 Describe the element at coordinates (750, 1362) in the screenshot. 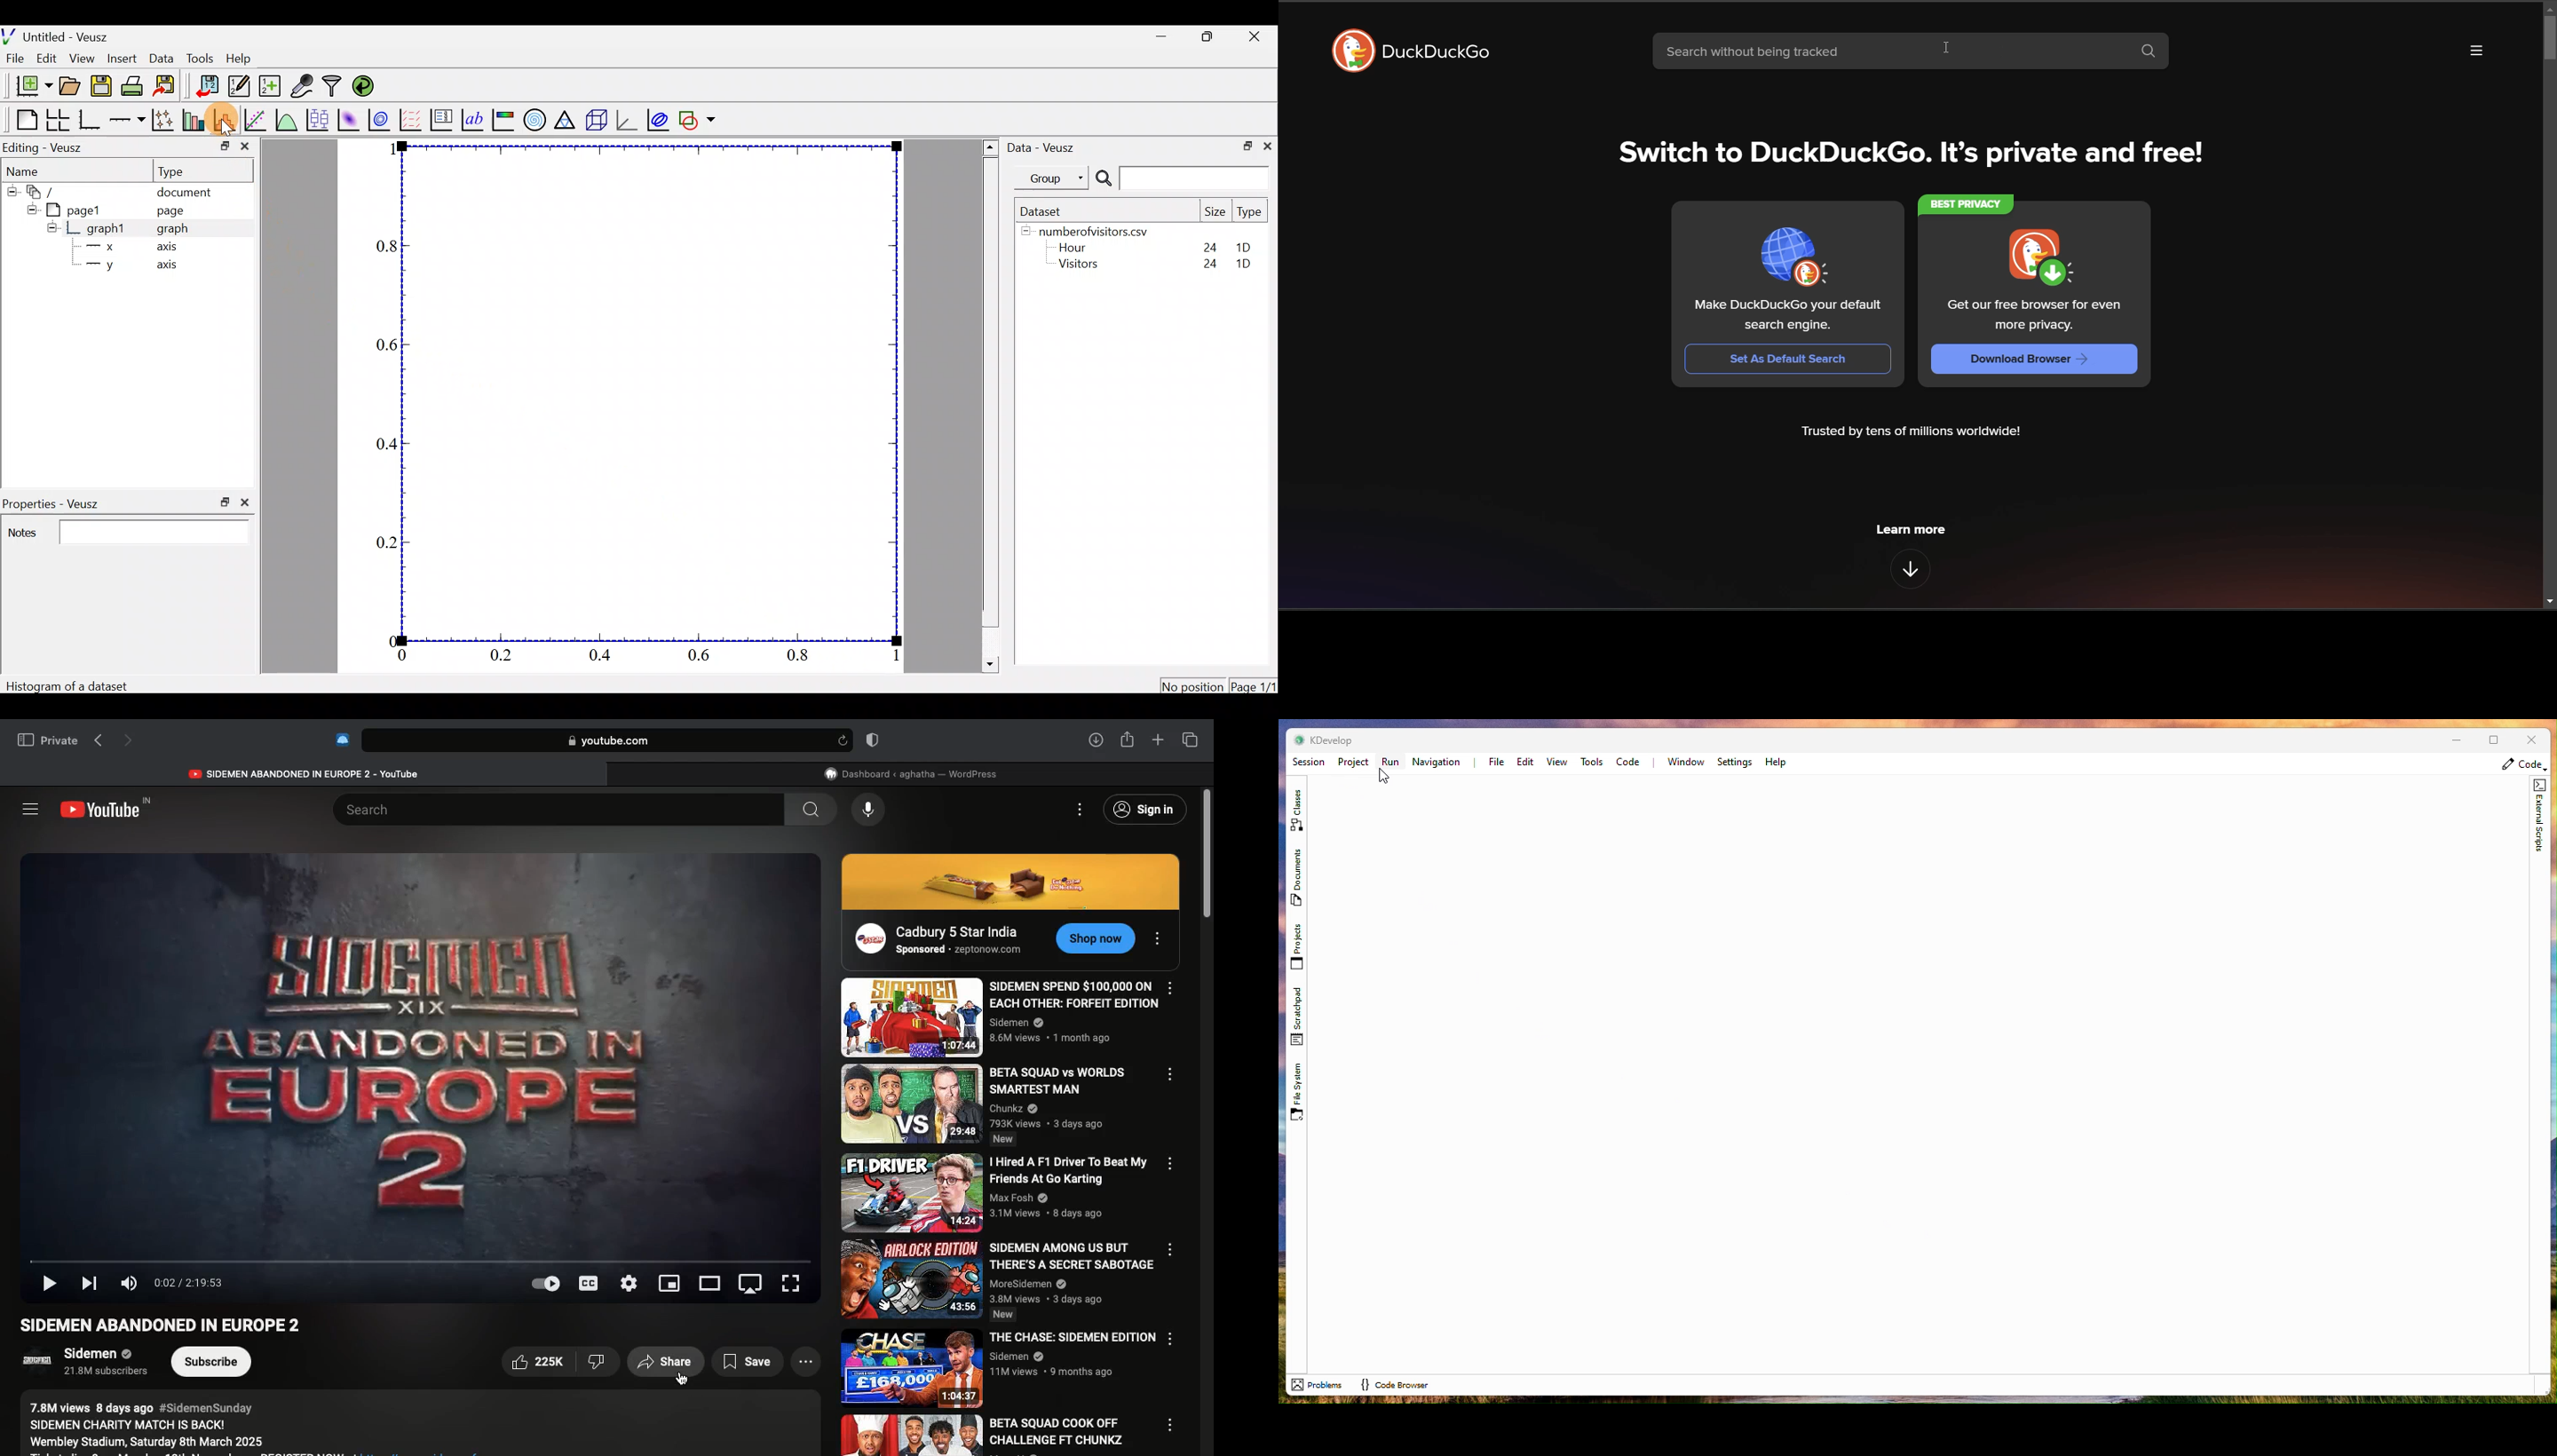

I see `Save` at that location.